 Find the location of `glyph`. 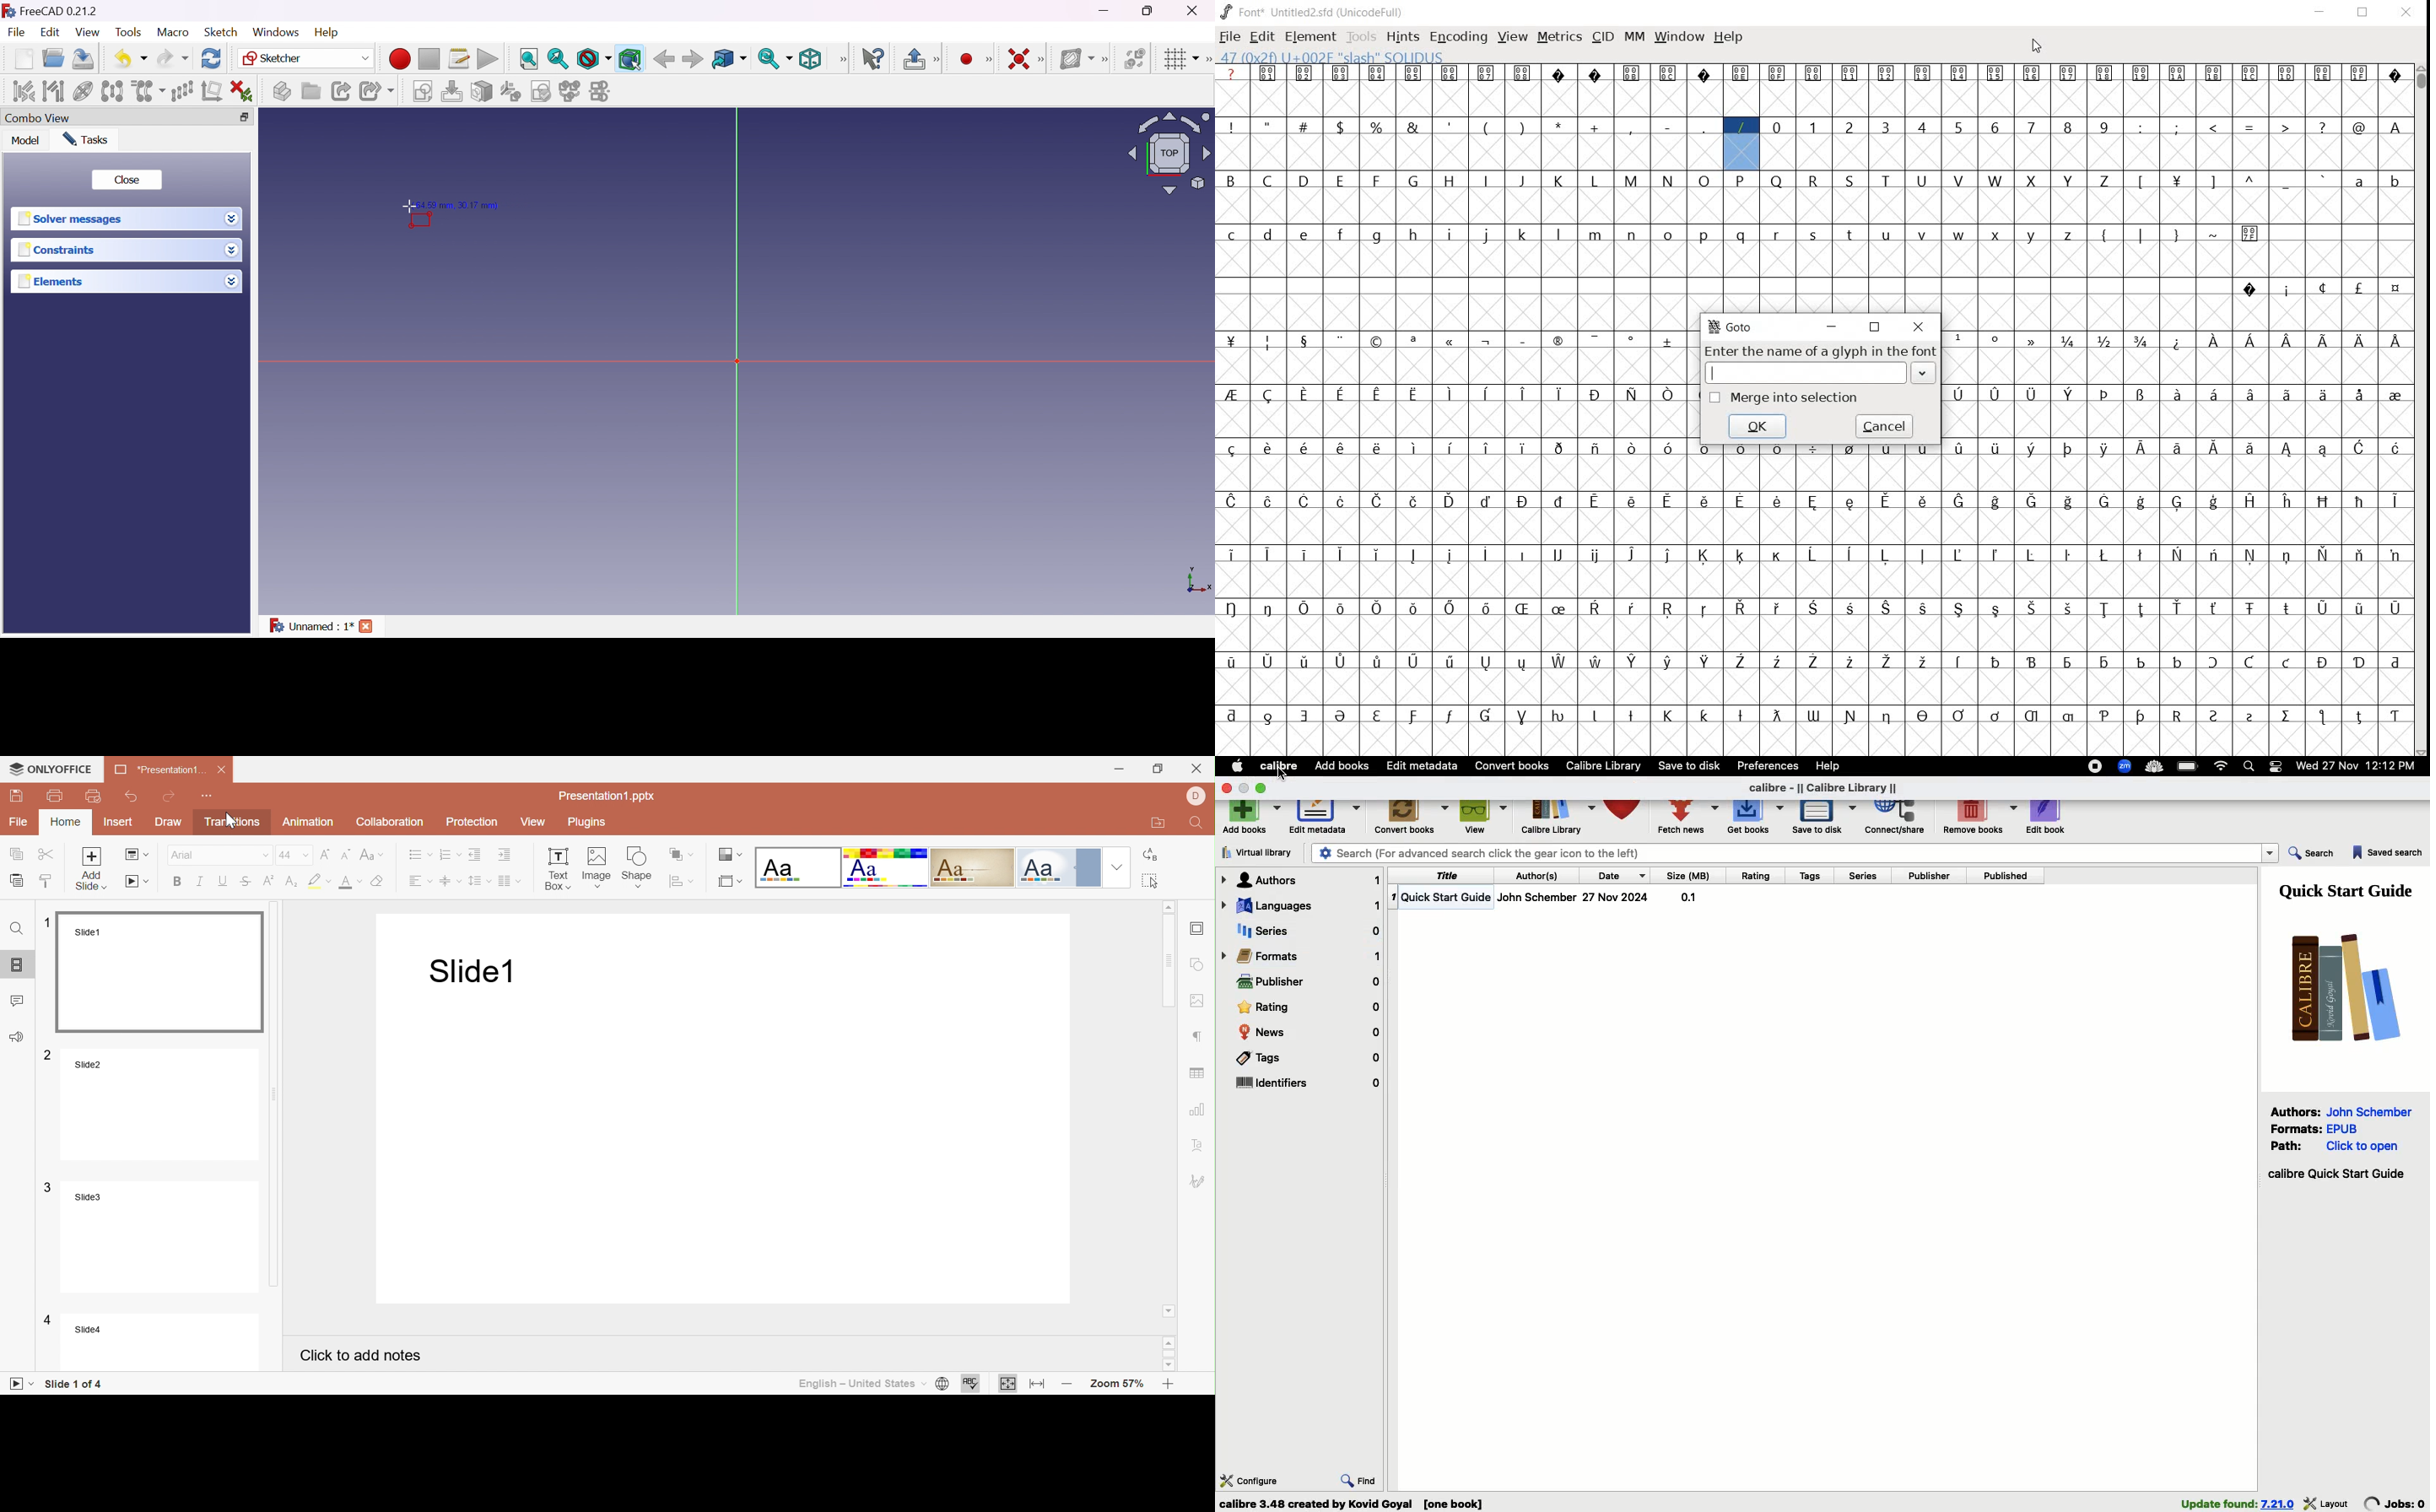

glyph is located at coordinates (1996, 716).